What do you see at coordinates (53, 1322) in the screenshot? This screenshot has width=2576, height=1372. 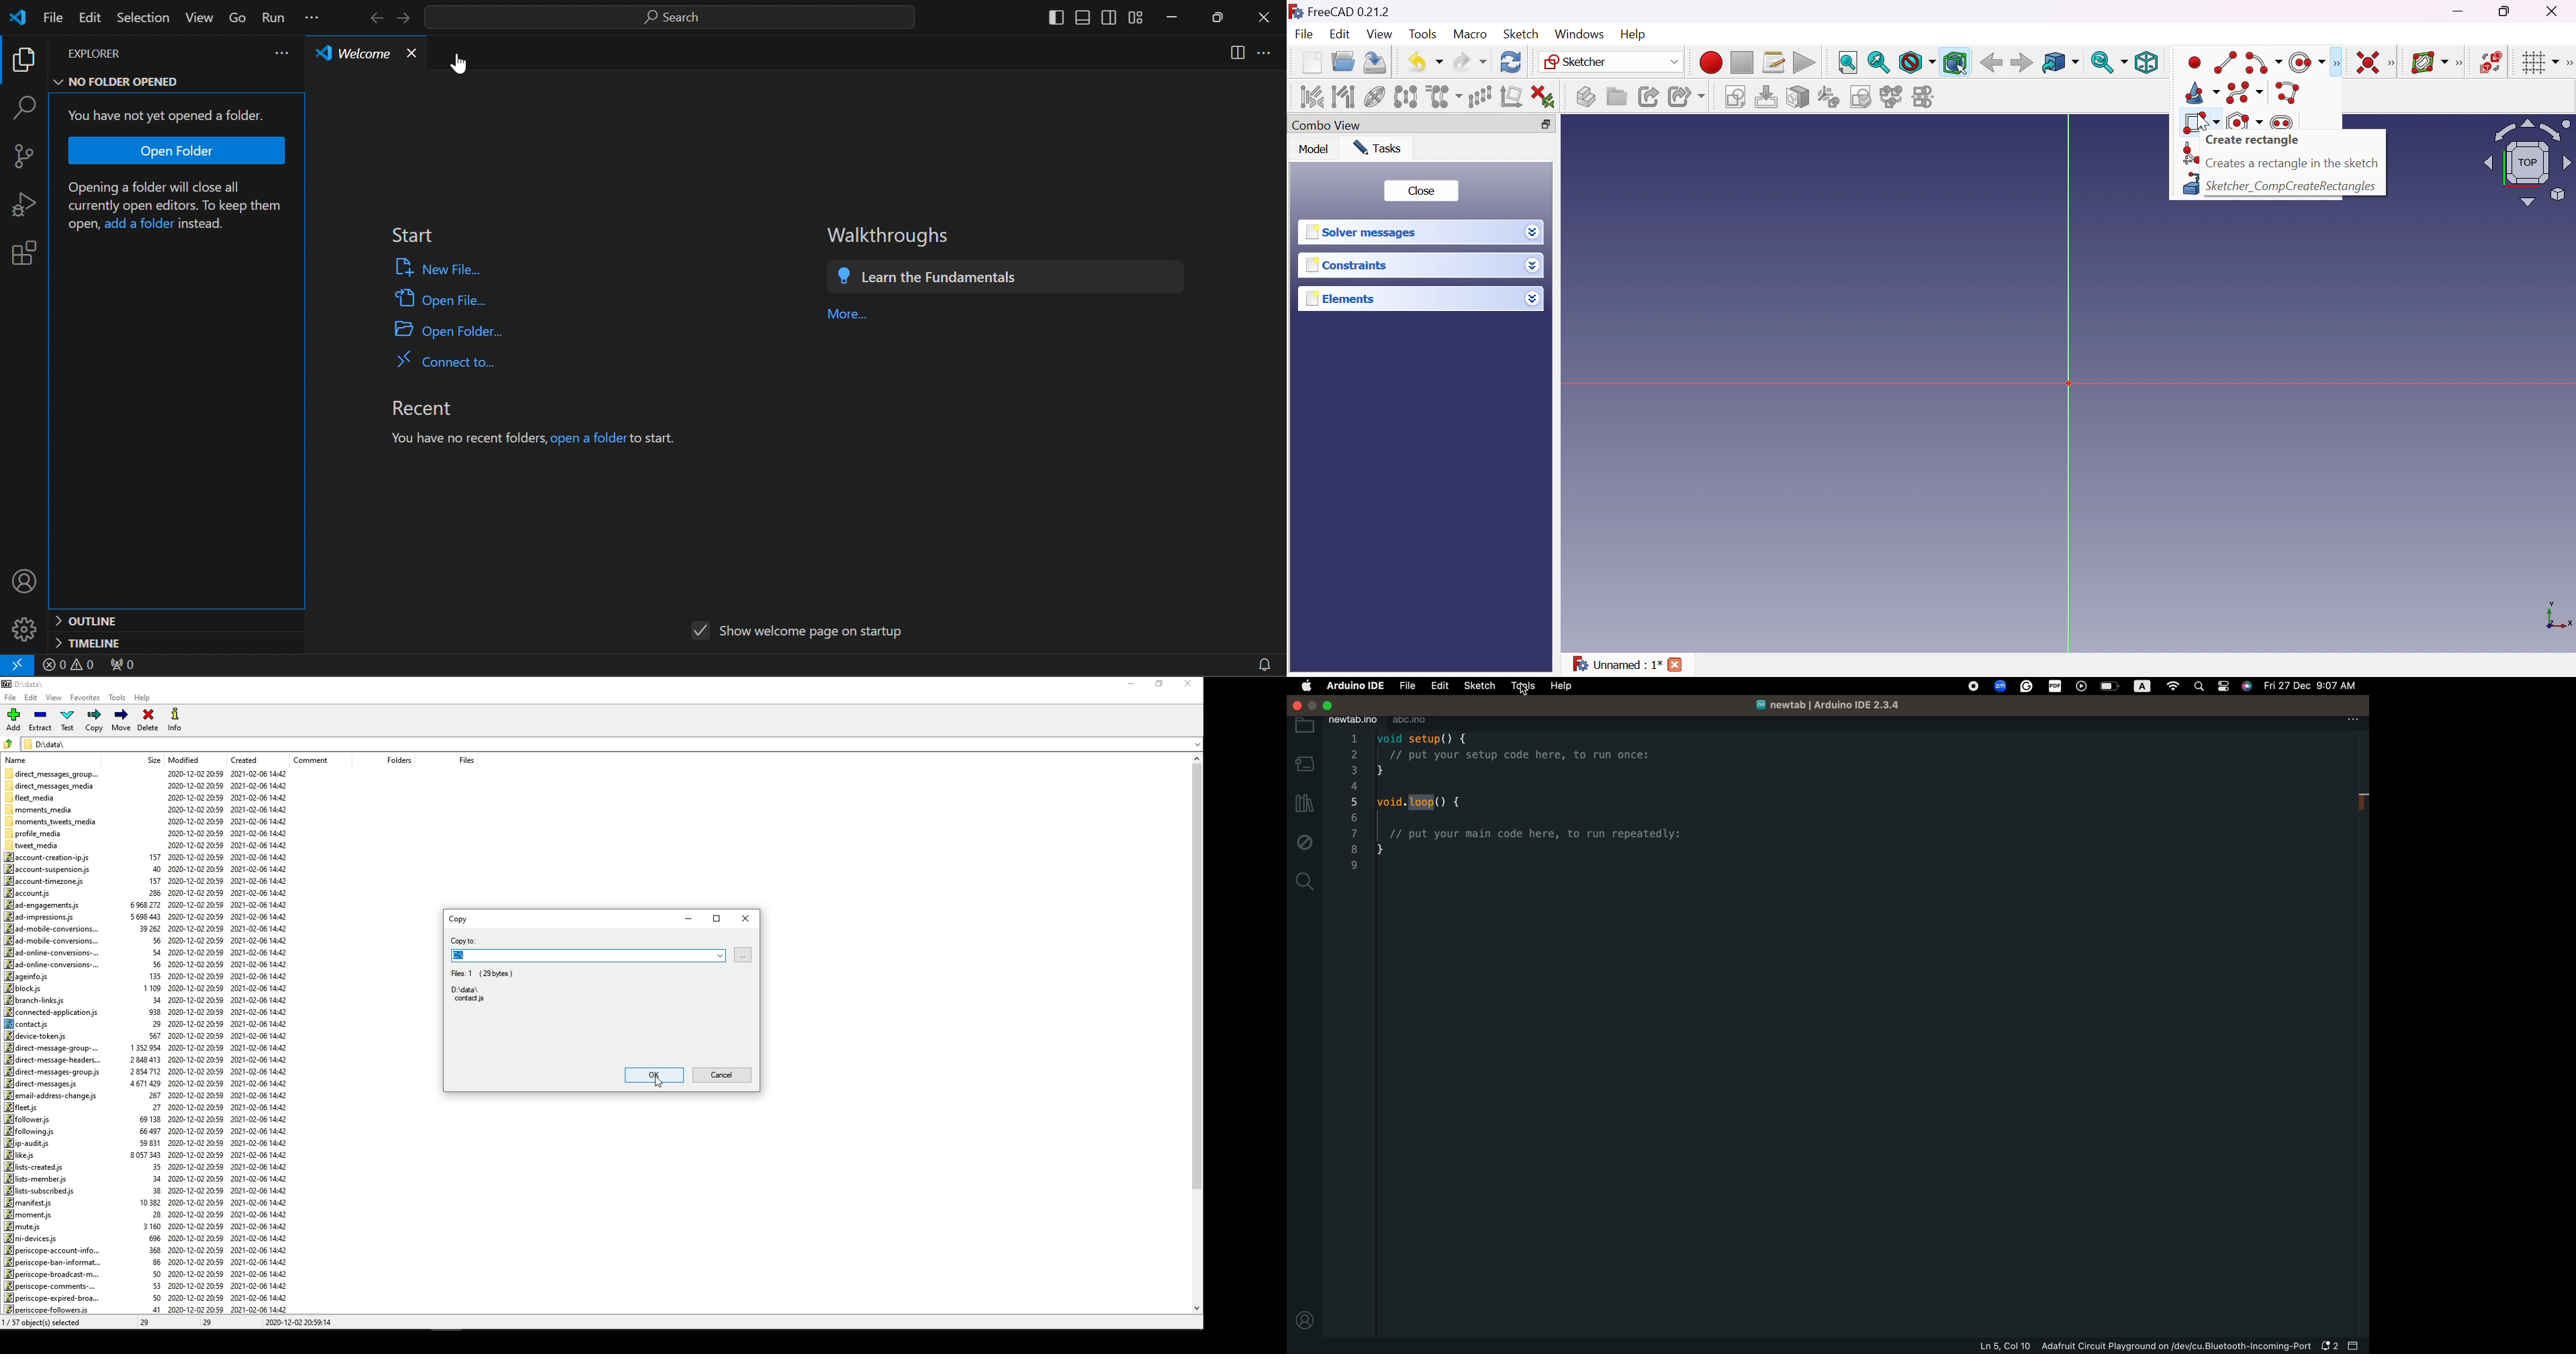 I see `0/57 objects selected` at bounding box center [53, 1322].